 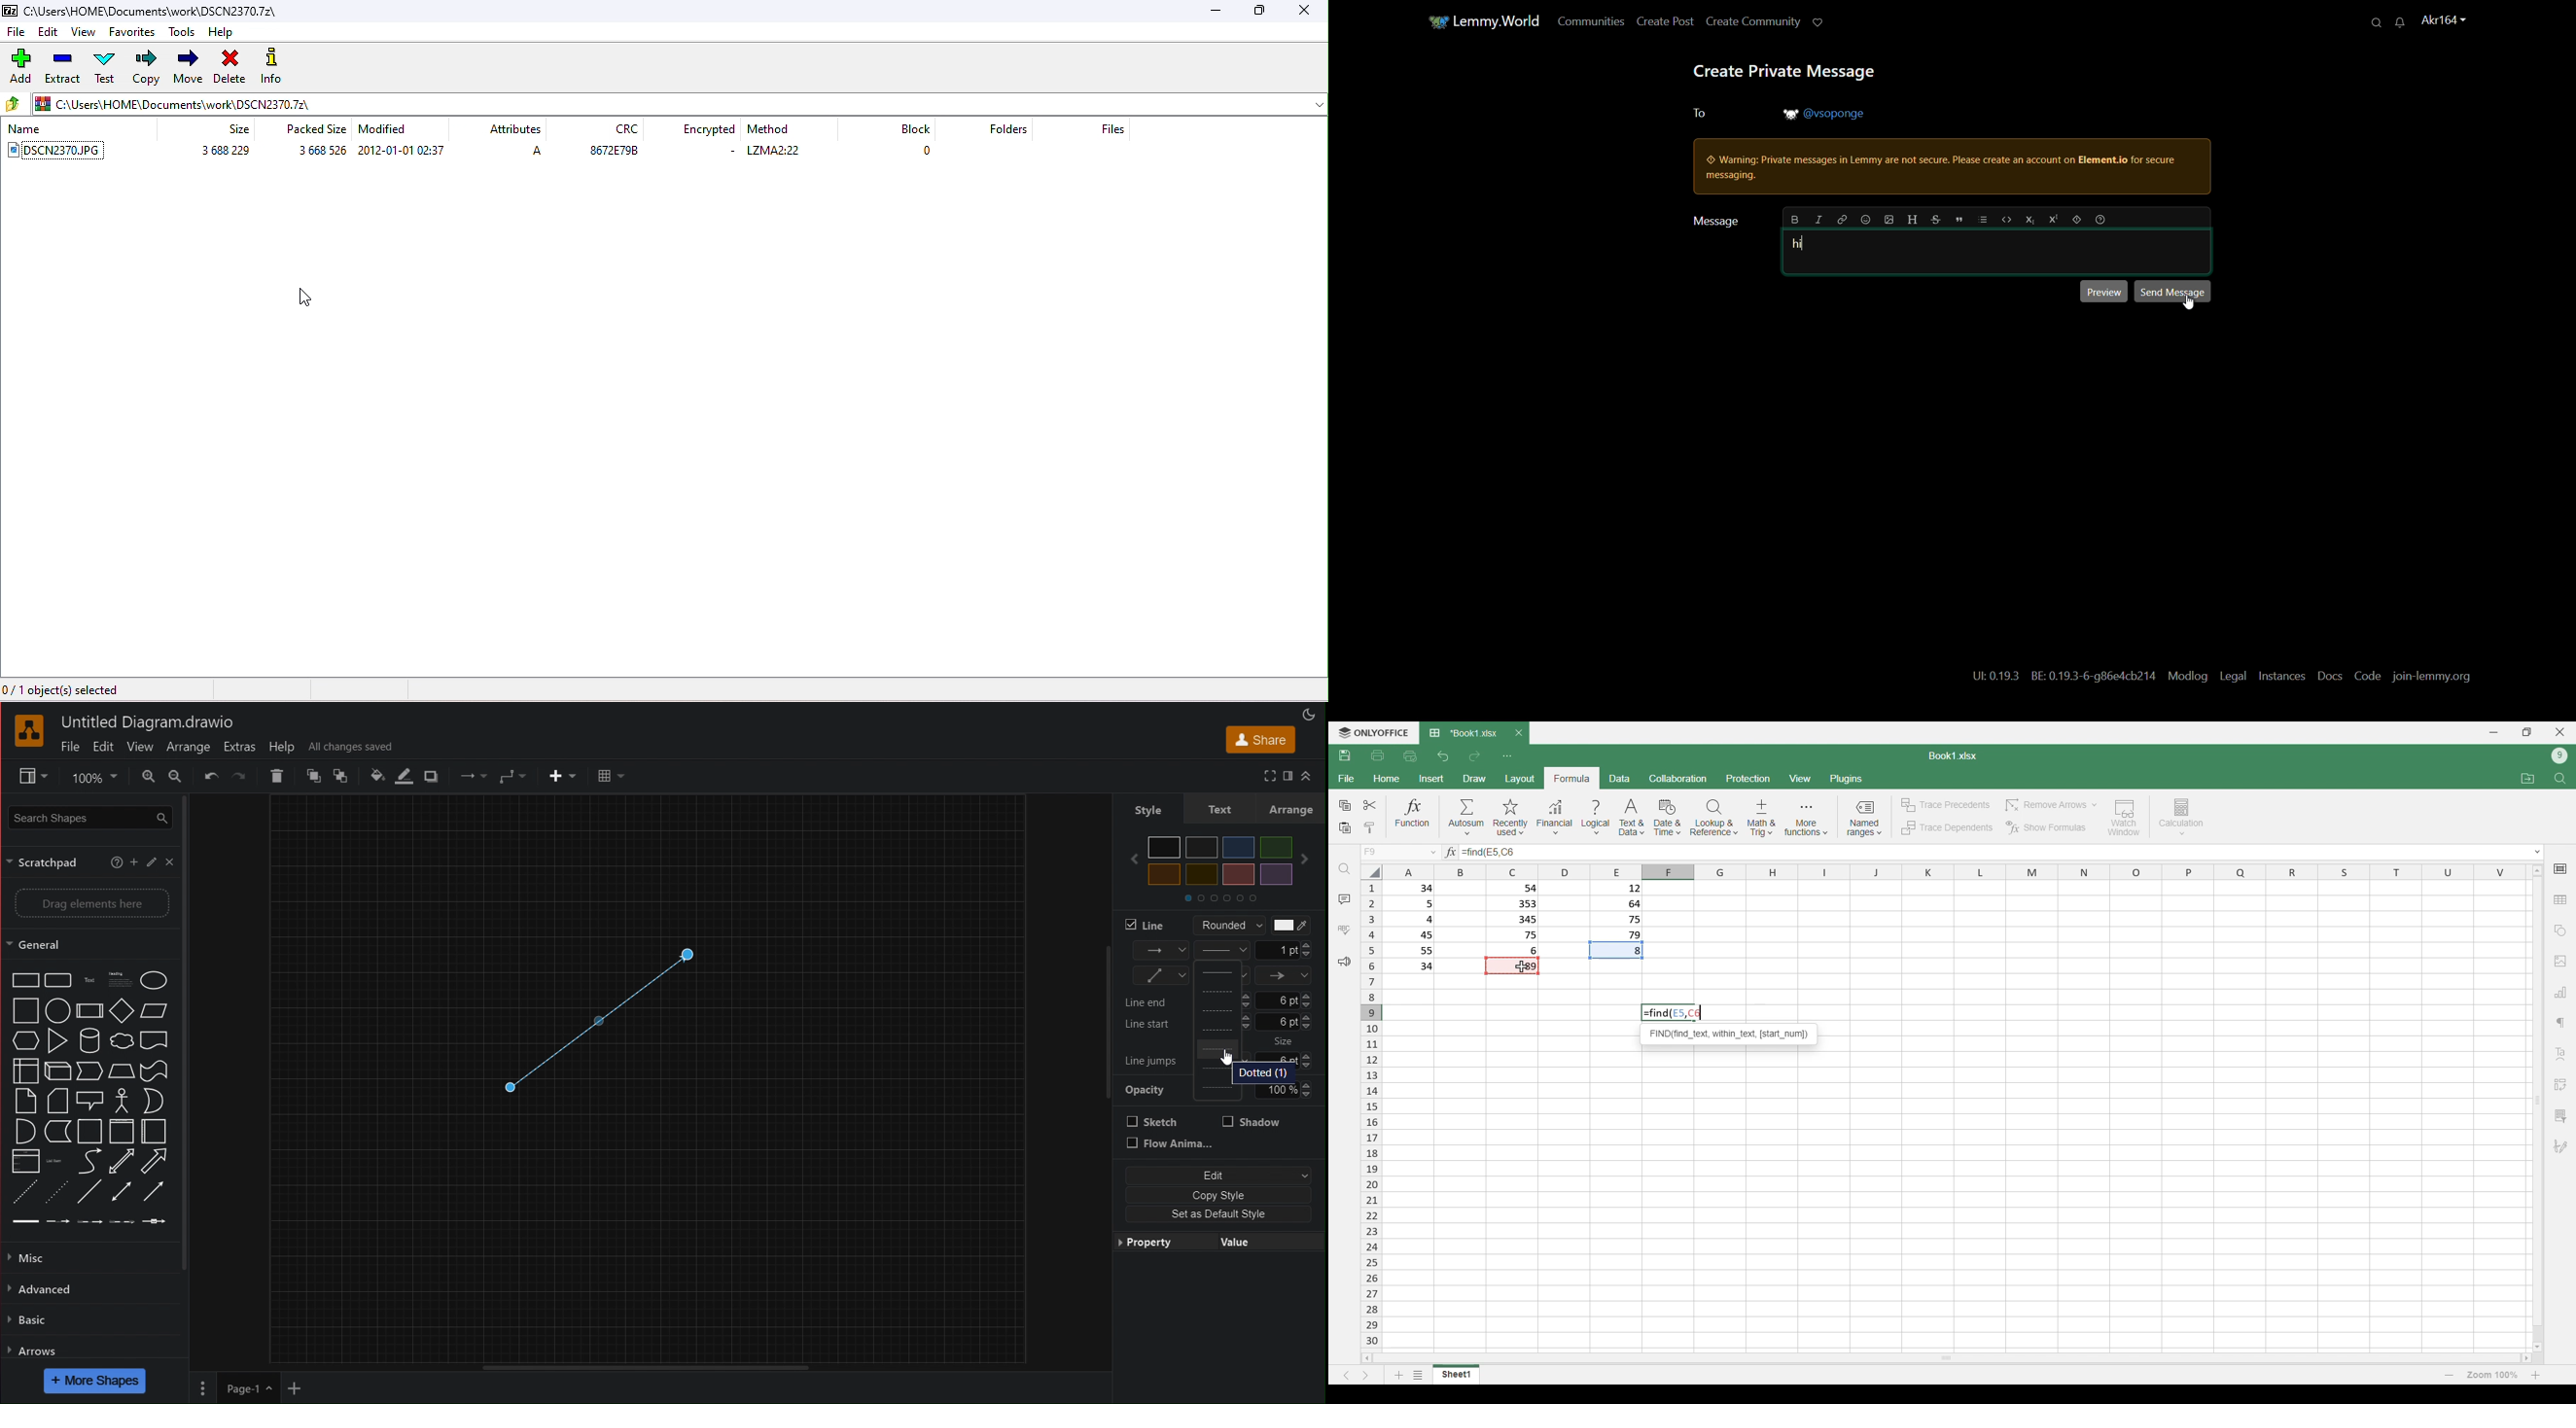 I want to click on Line width, so click(x=1285, y=950).